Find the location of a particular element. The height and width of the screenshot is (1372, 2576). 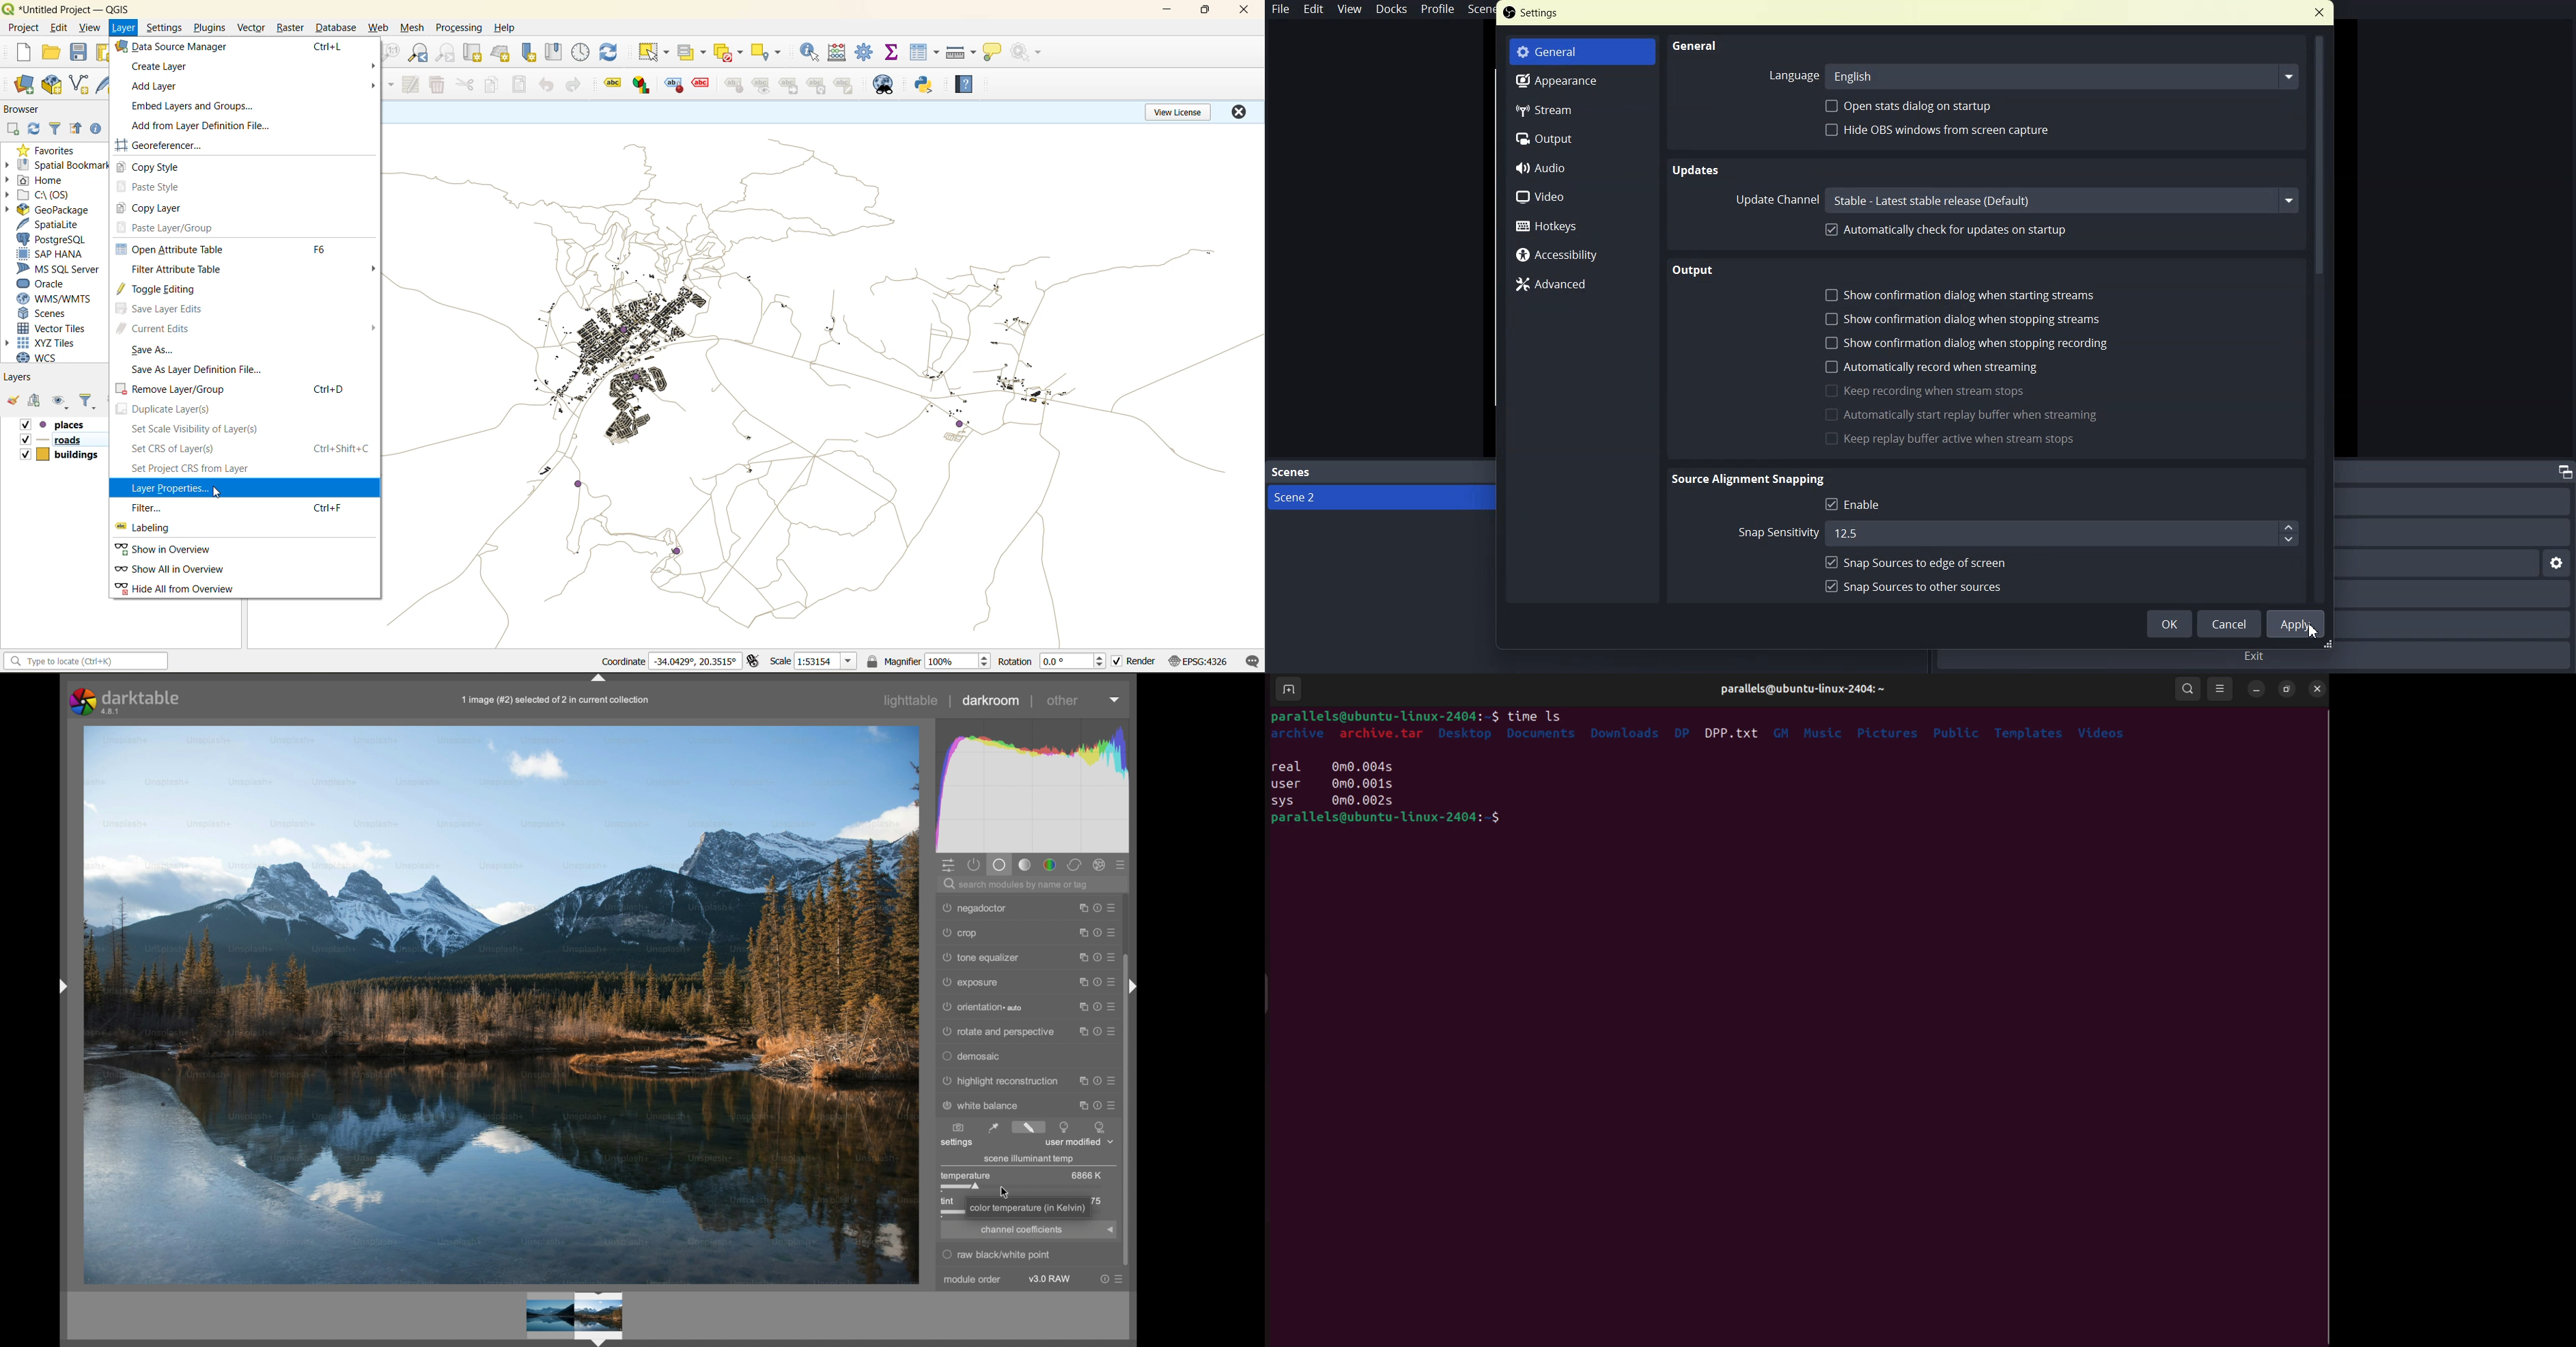

General is located at coordinates (1582, 53).